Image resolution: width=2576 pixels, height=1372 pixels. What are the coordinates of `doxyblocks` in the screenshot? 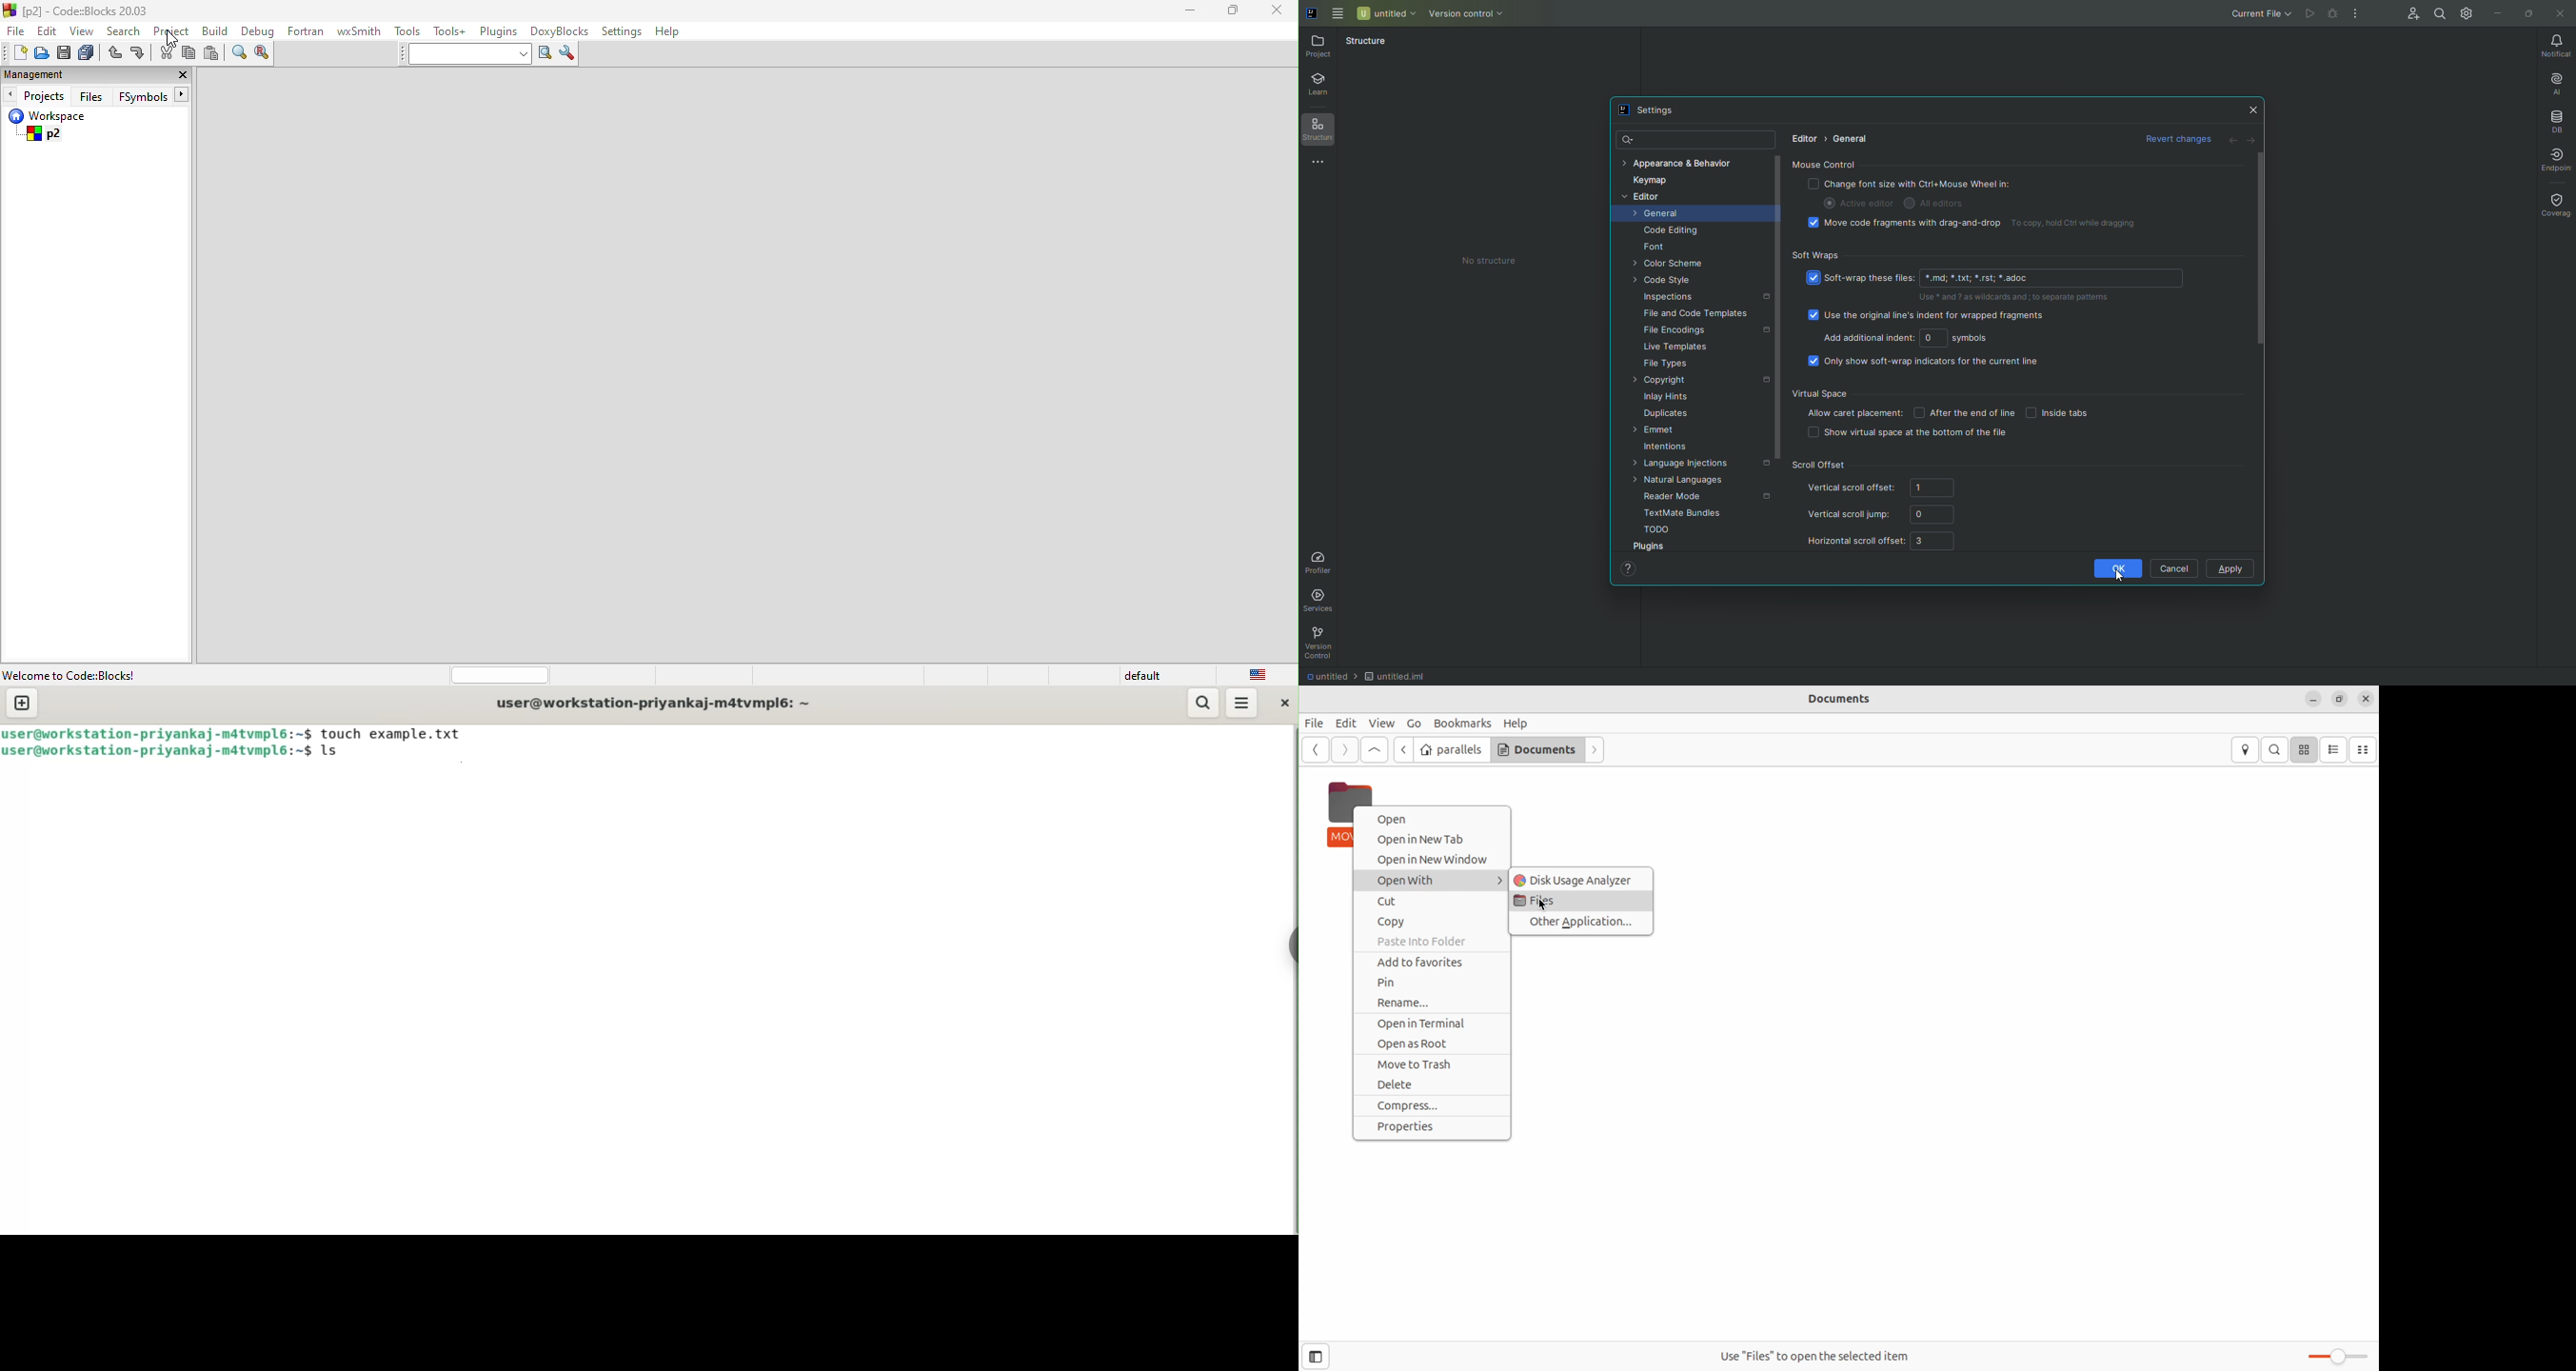 It's located at (561, 31).